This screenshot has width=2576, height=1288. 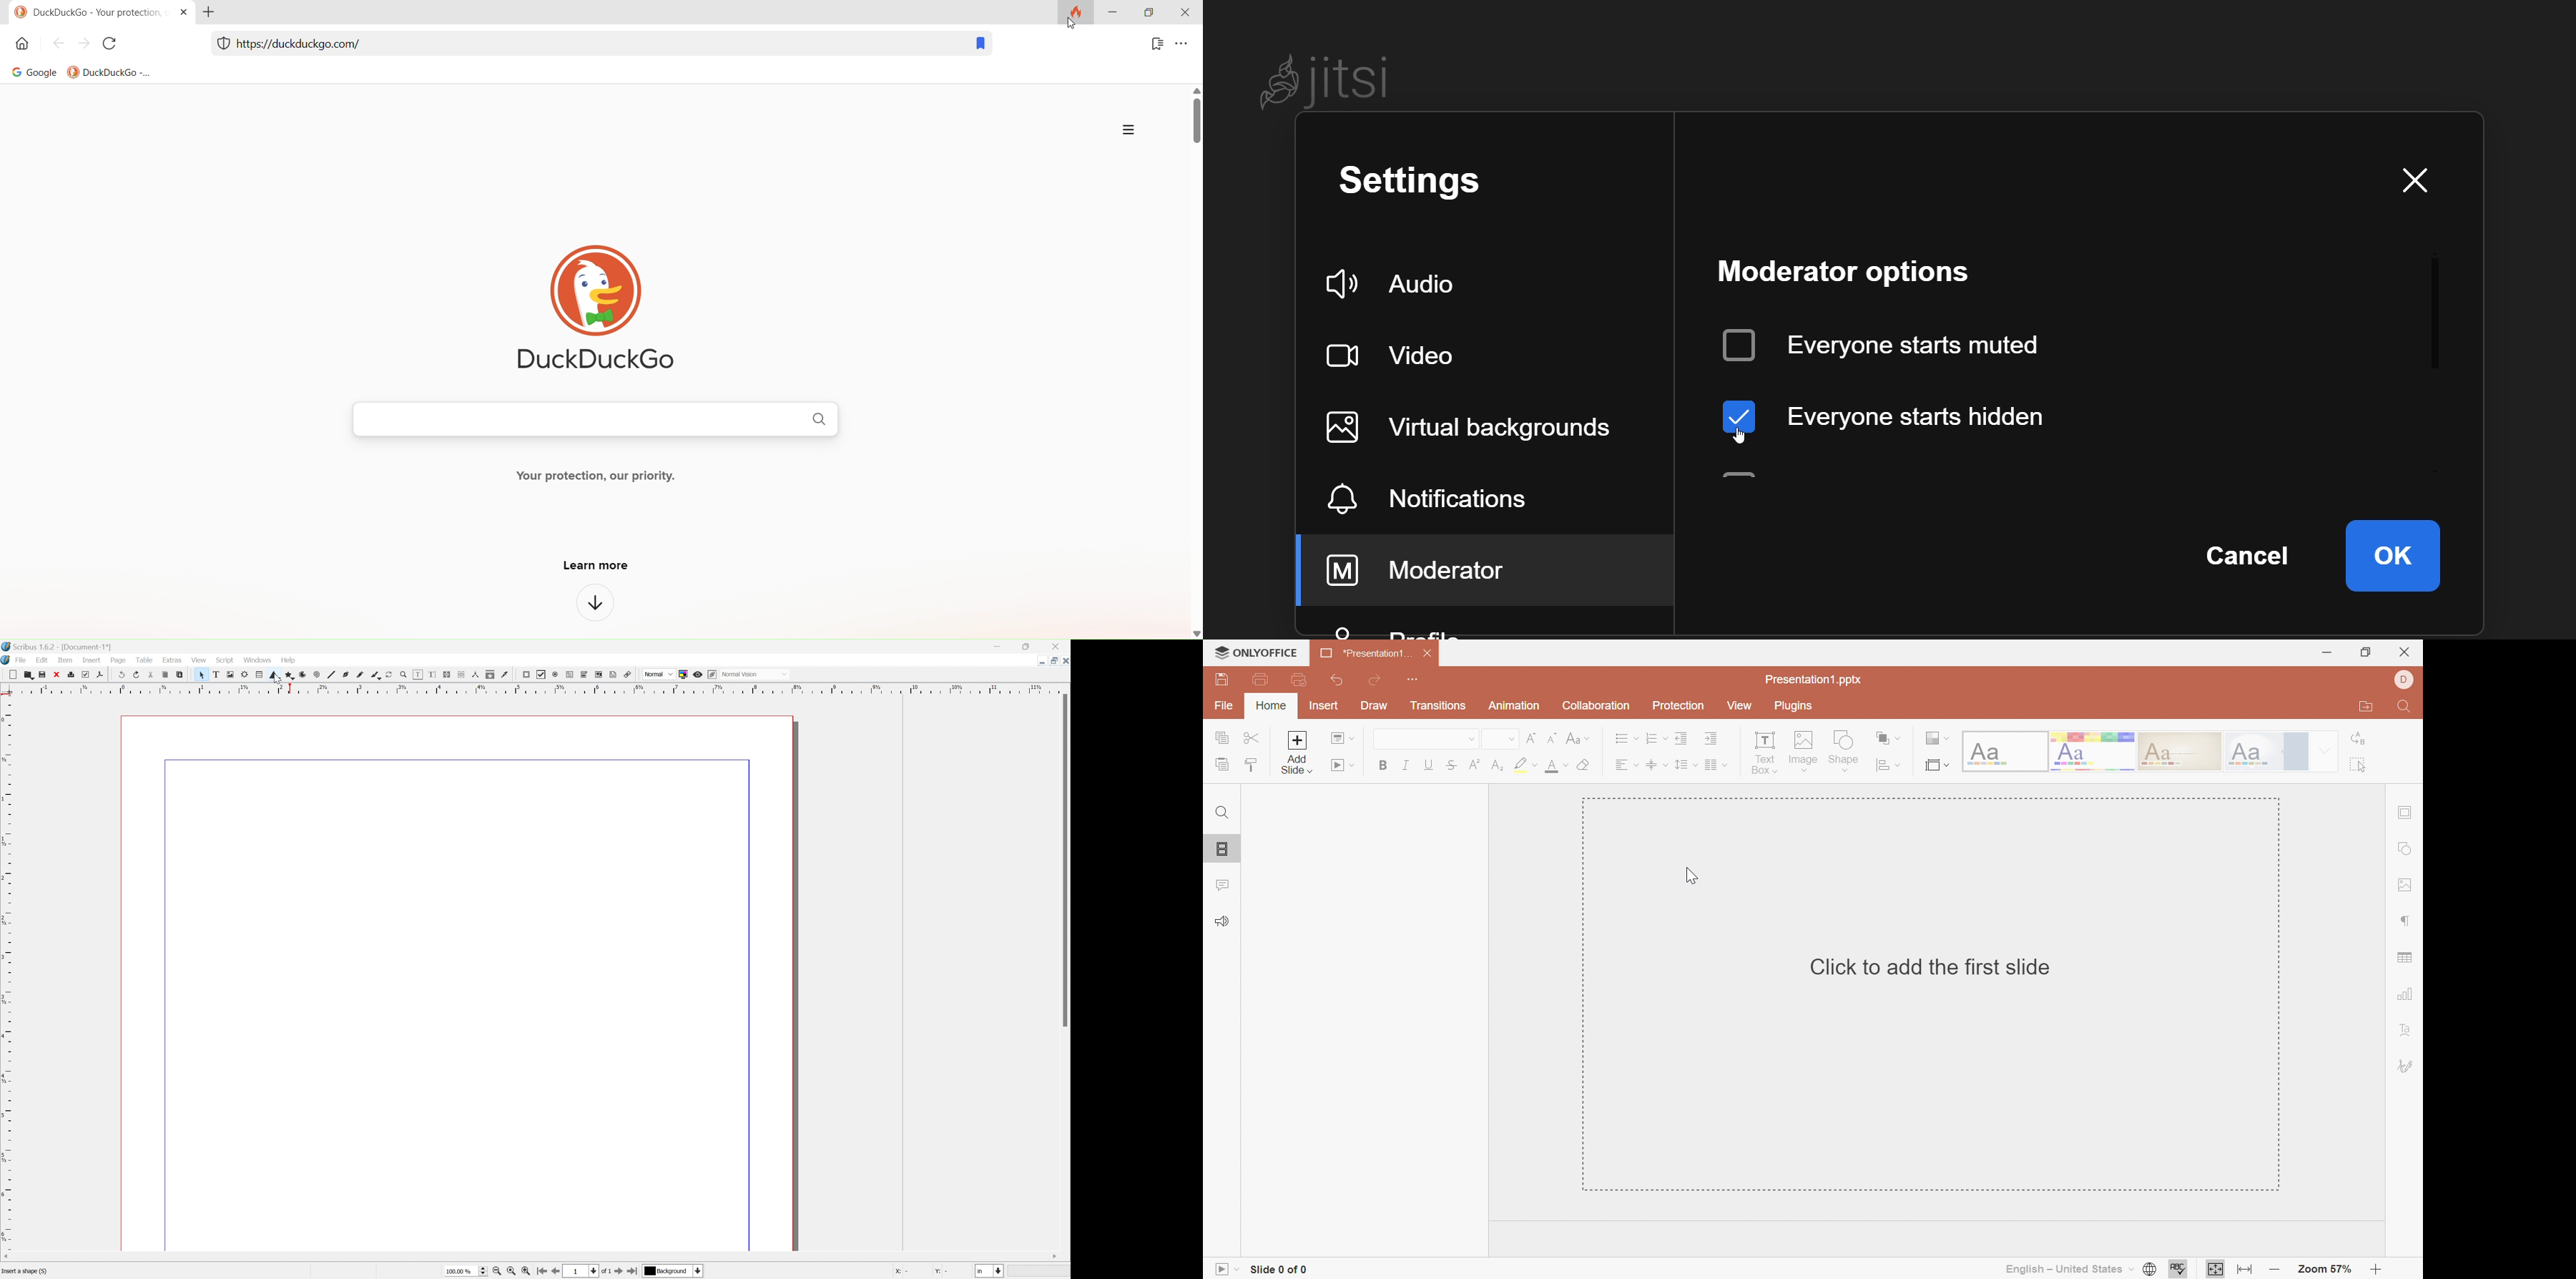 What do you see at coordinates (1282, 1267) in the screenshot?
I see `side 0 of 0` at bounding box center [1282, 1267].